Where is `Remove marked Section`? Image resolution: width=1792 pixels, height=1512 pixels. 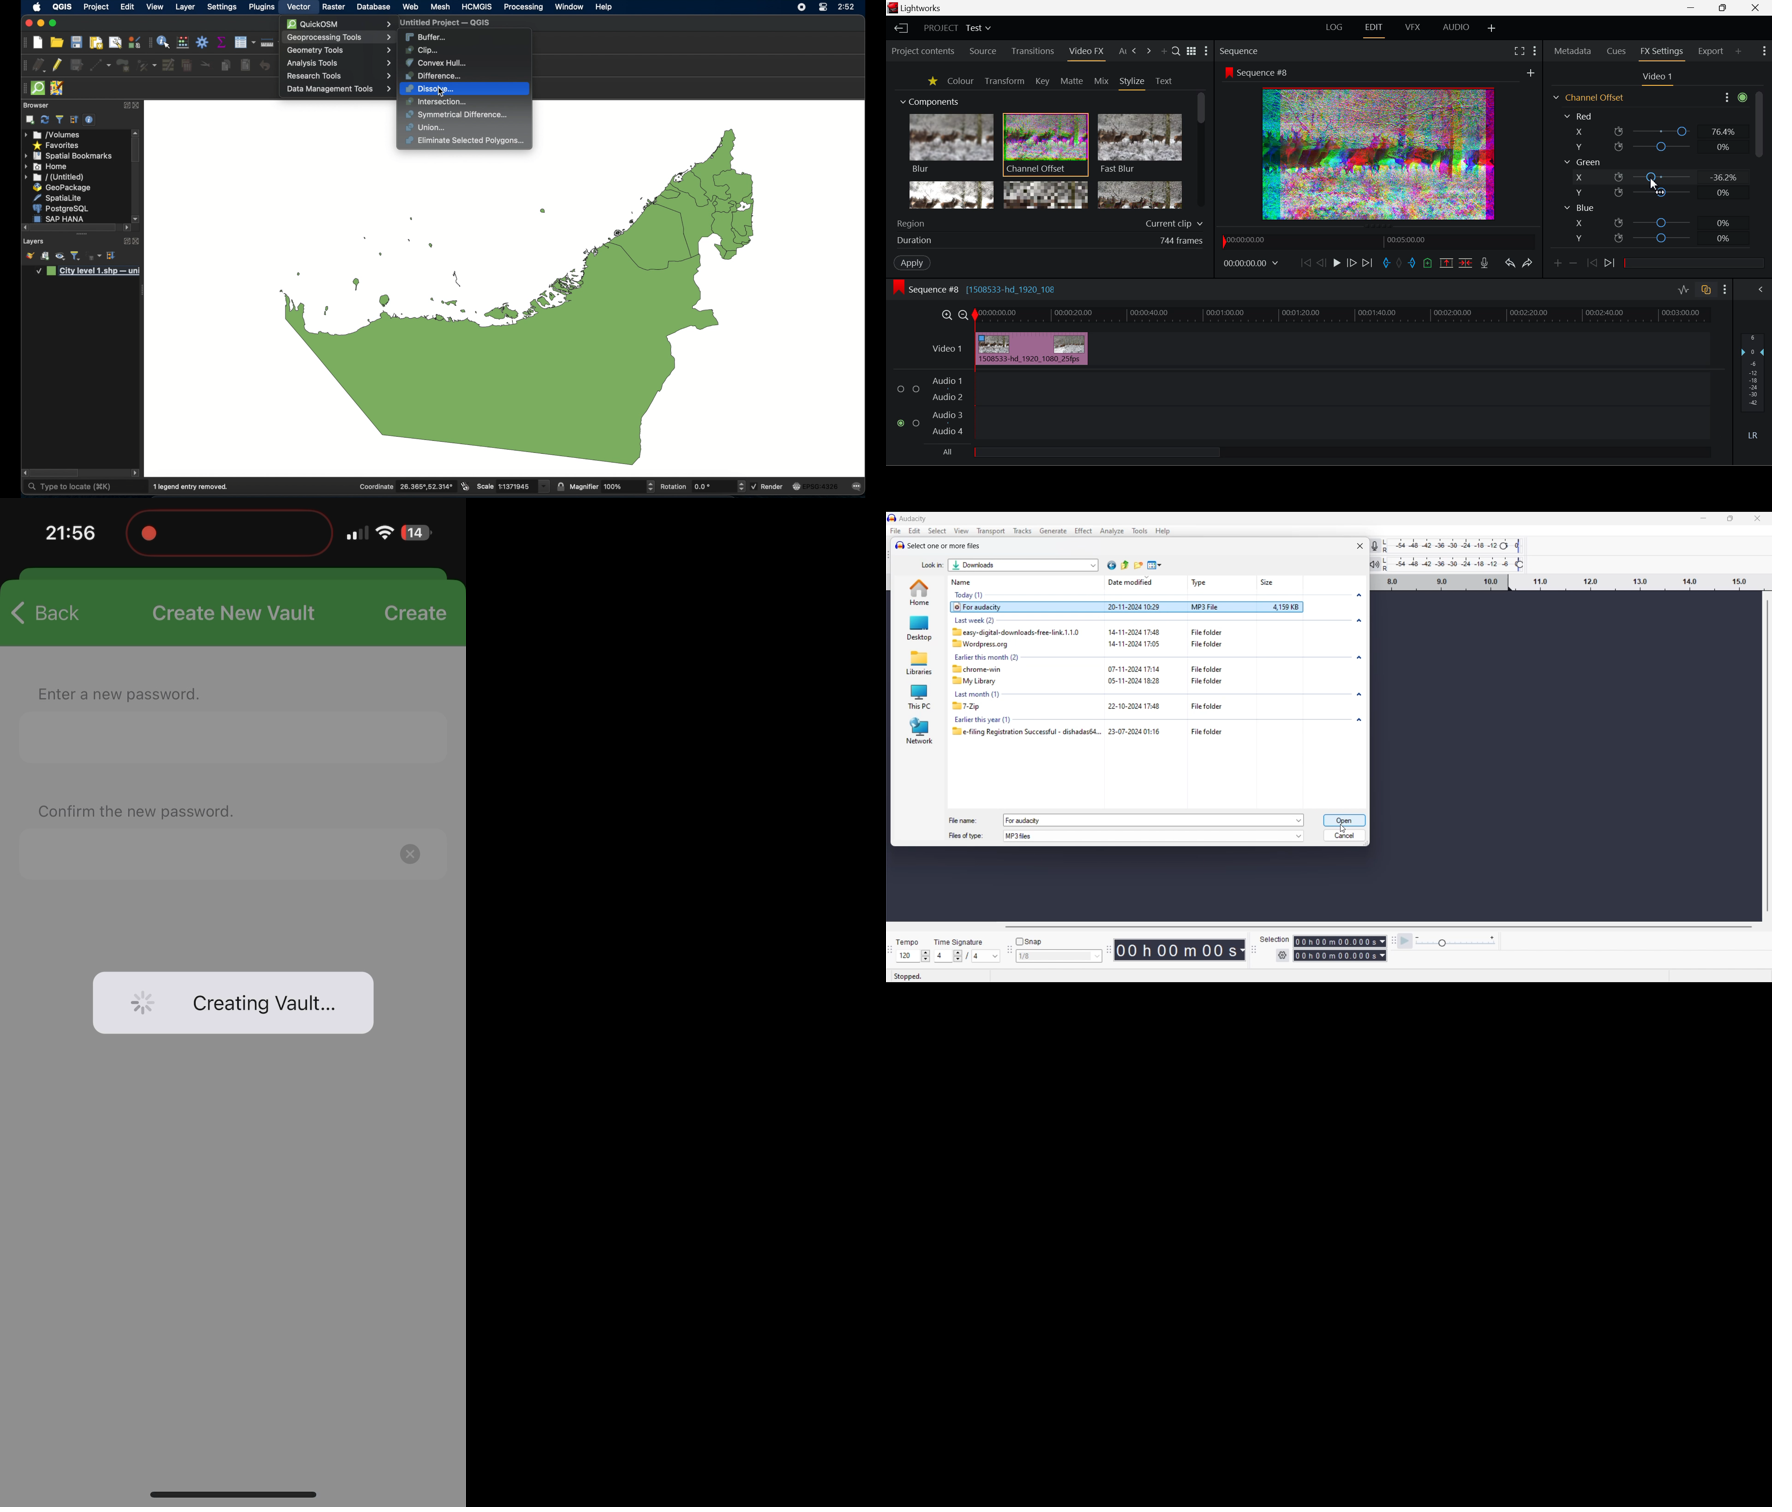
Remove marked Section is located at coordinates (1448, 263).